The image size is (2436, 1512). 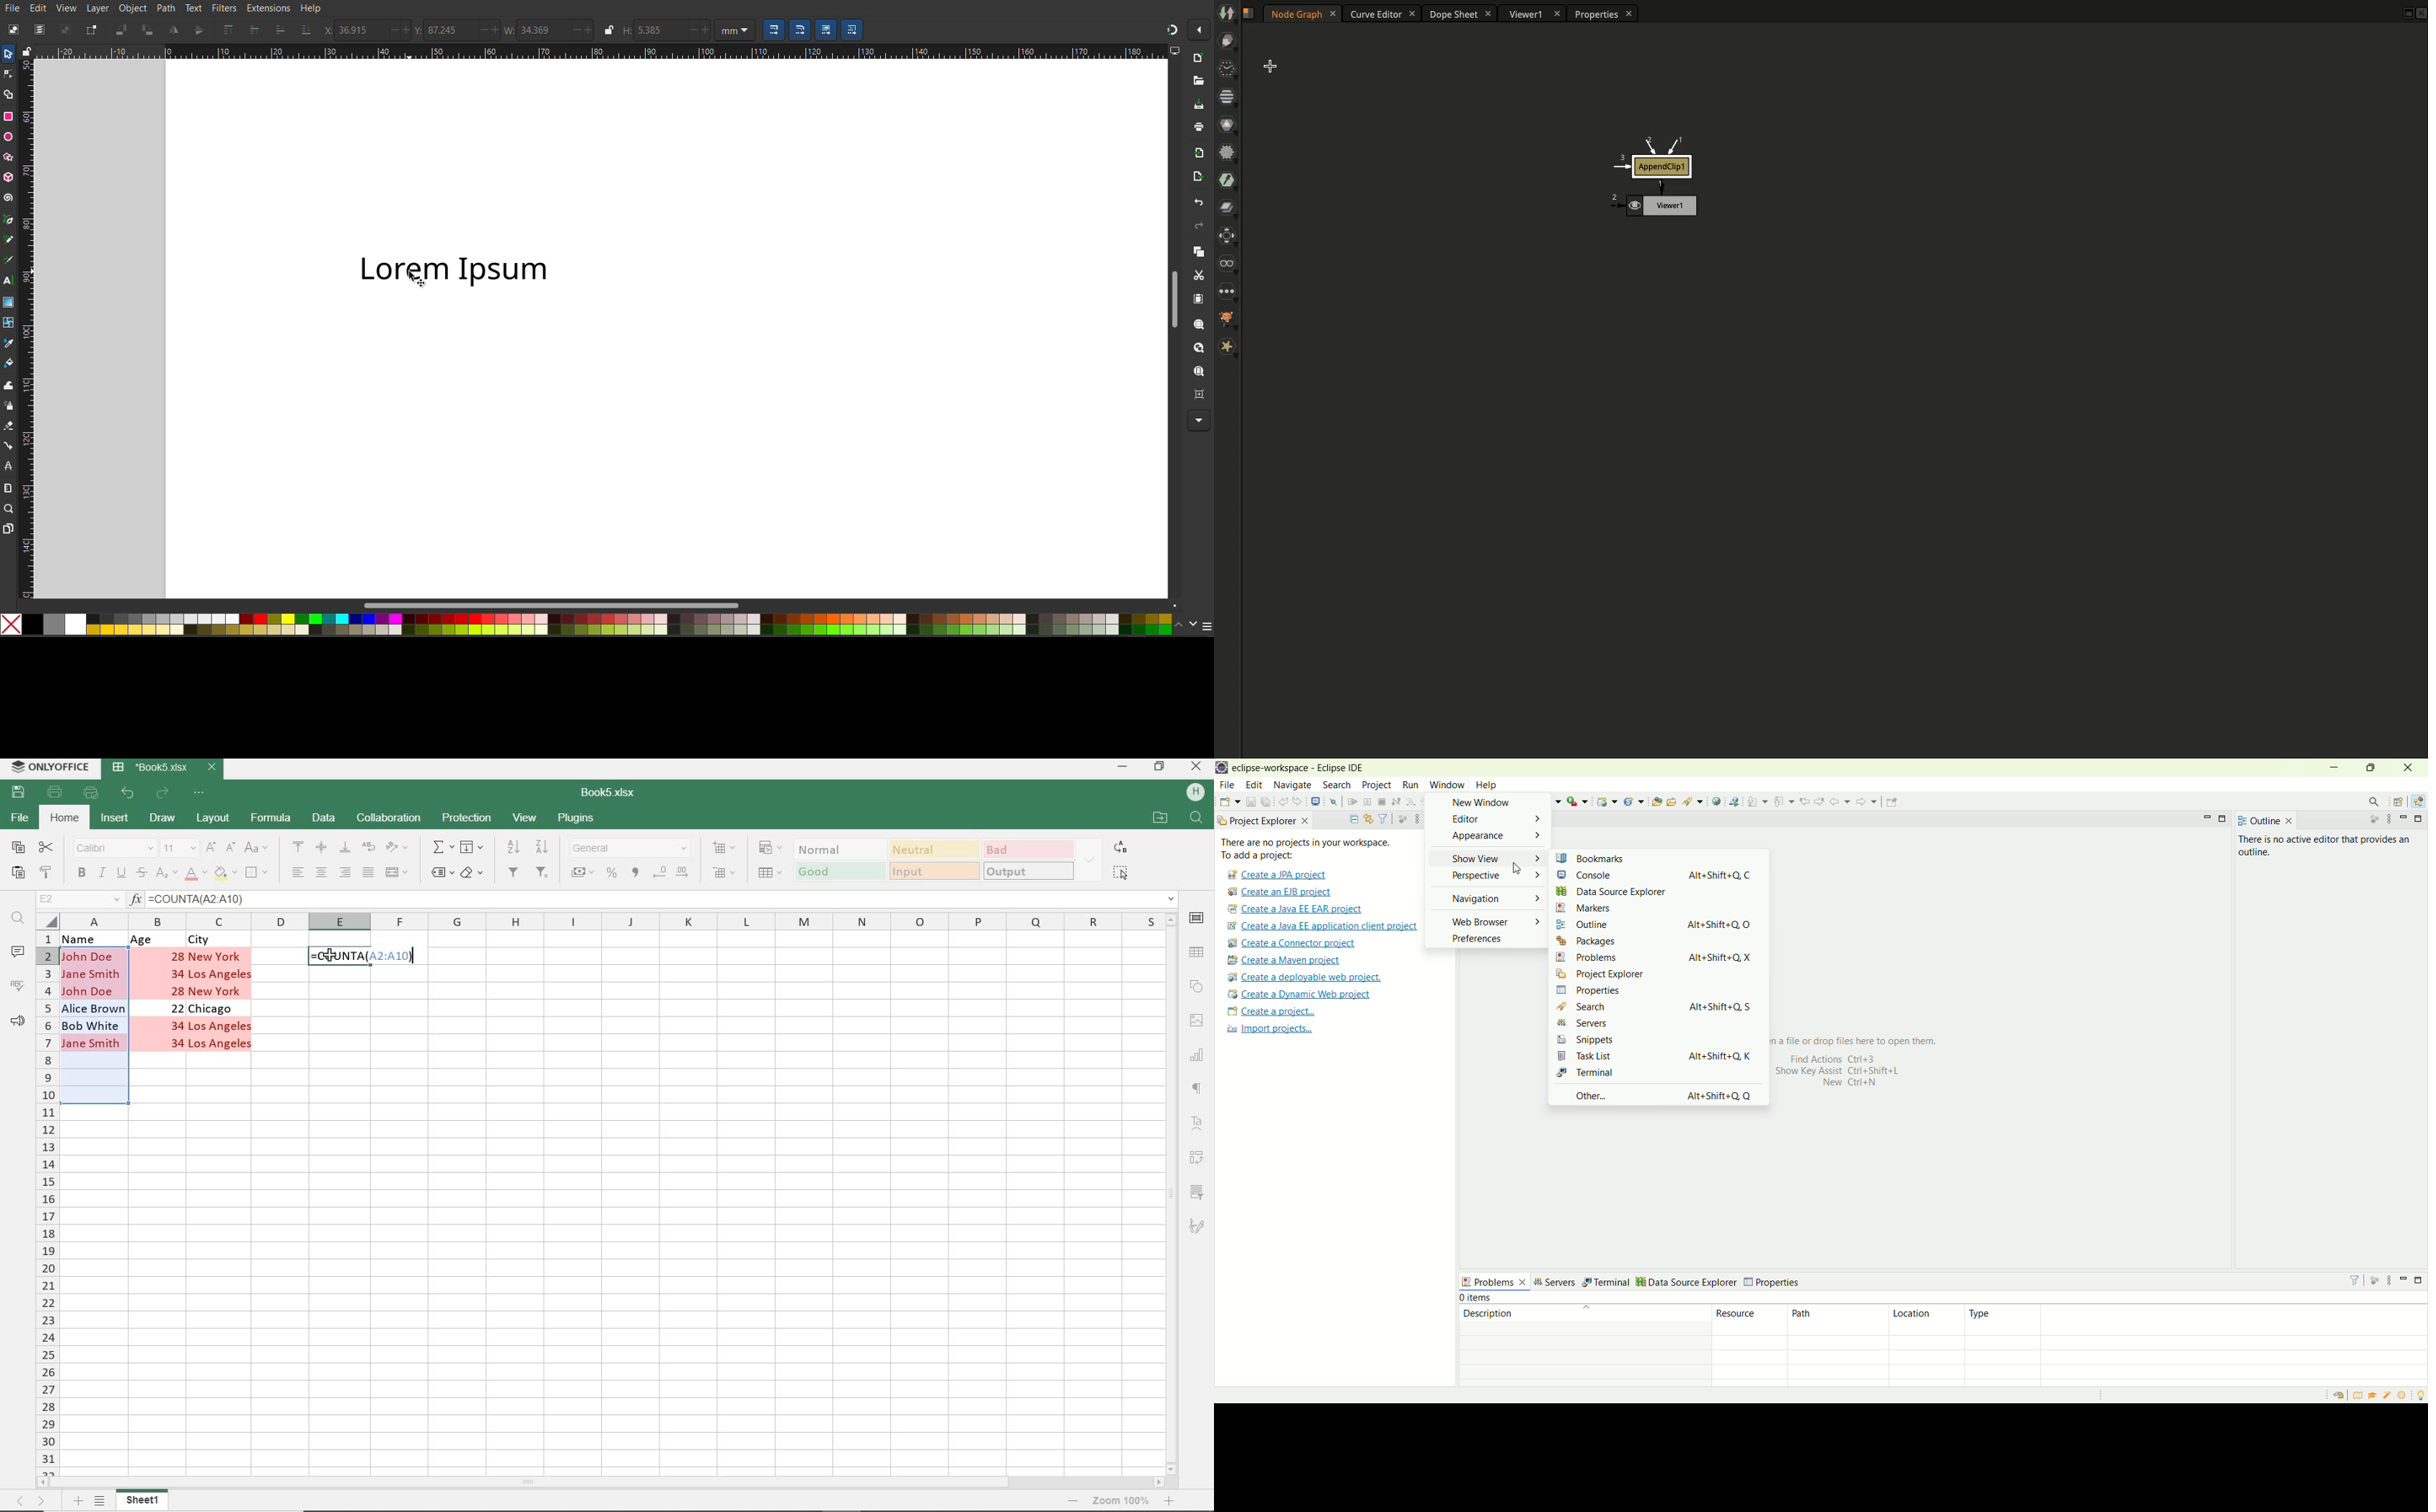 I want to click on REMOVE FILTERS, so click(x=545, y=874).